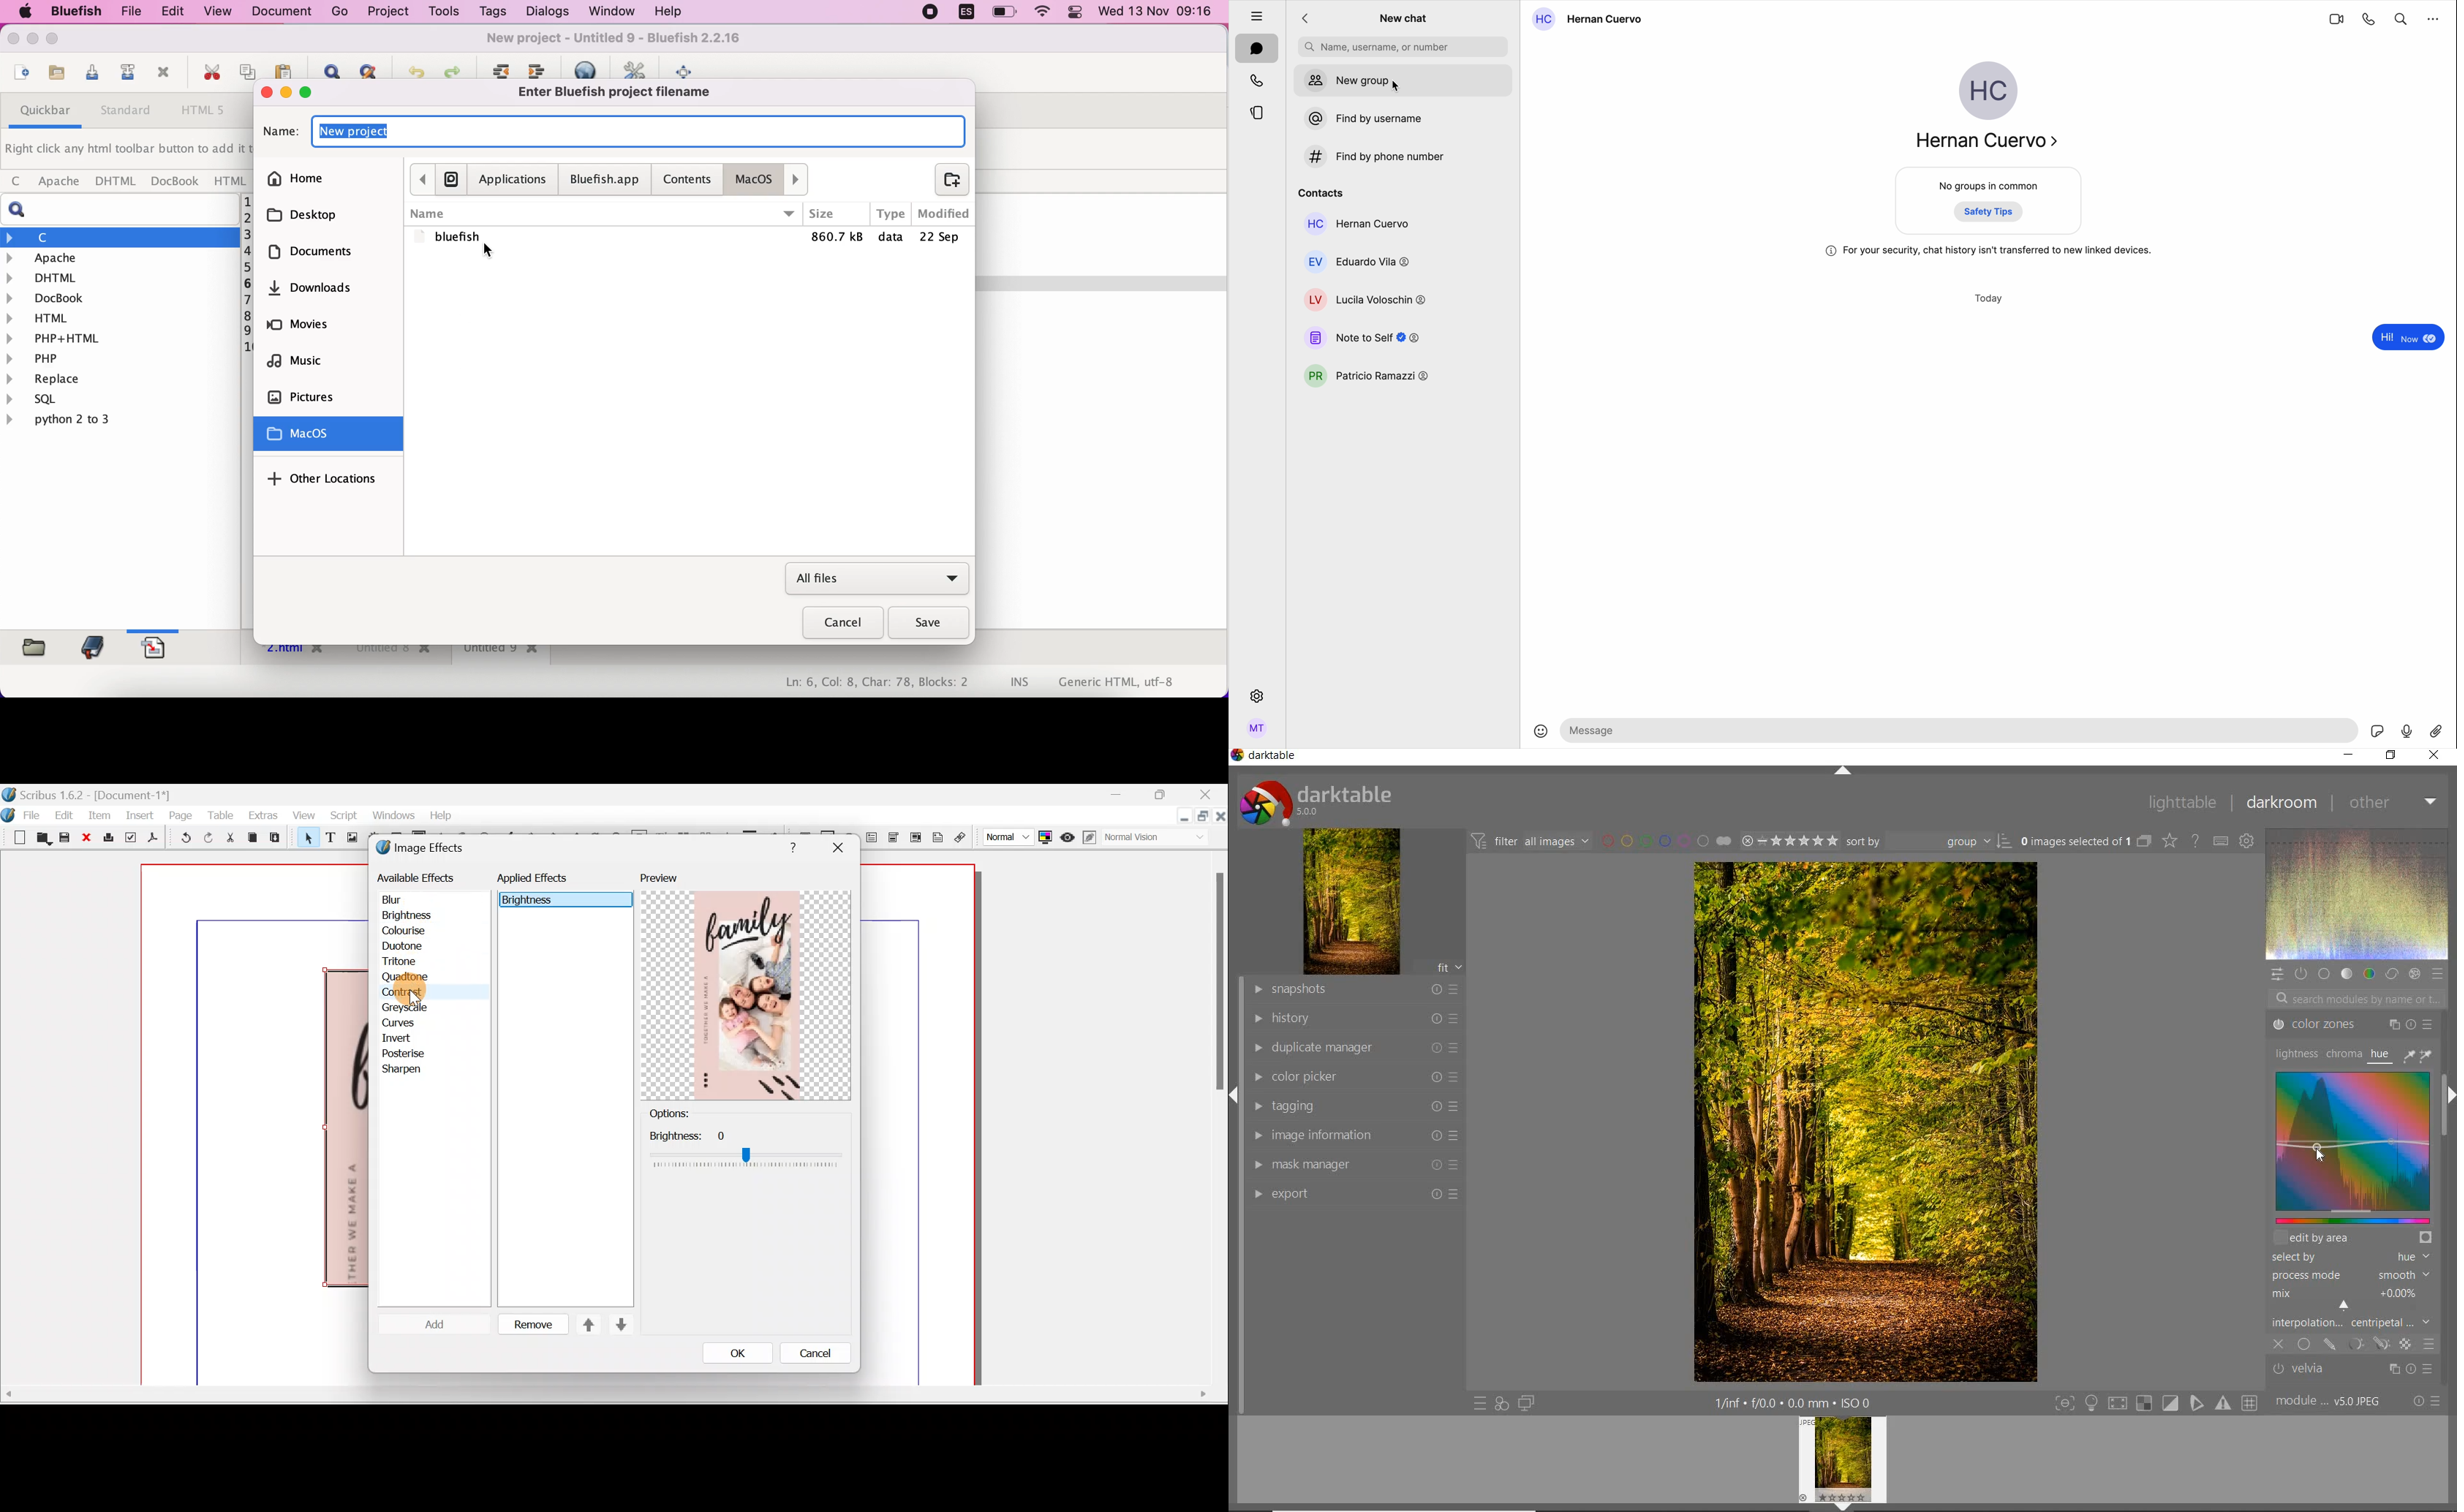 This screenshot has height=1512, width=2464. Describe the element at coordinates (8, 813) in the screenshot. I see `Logo` at that location.